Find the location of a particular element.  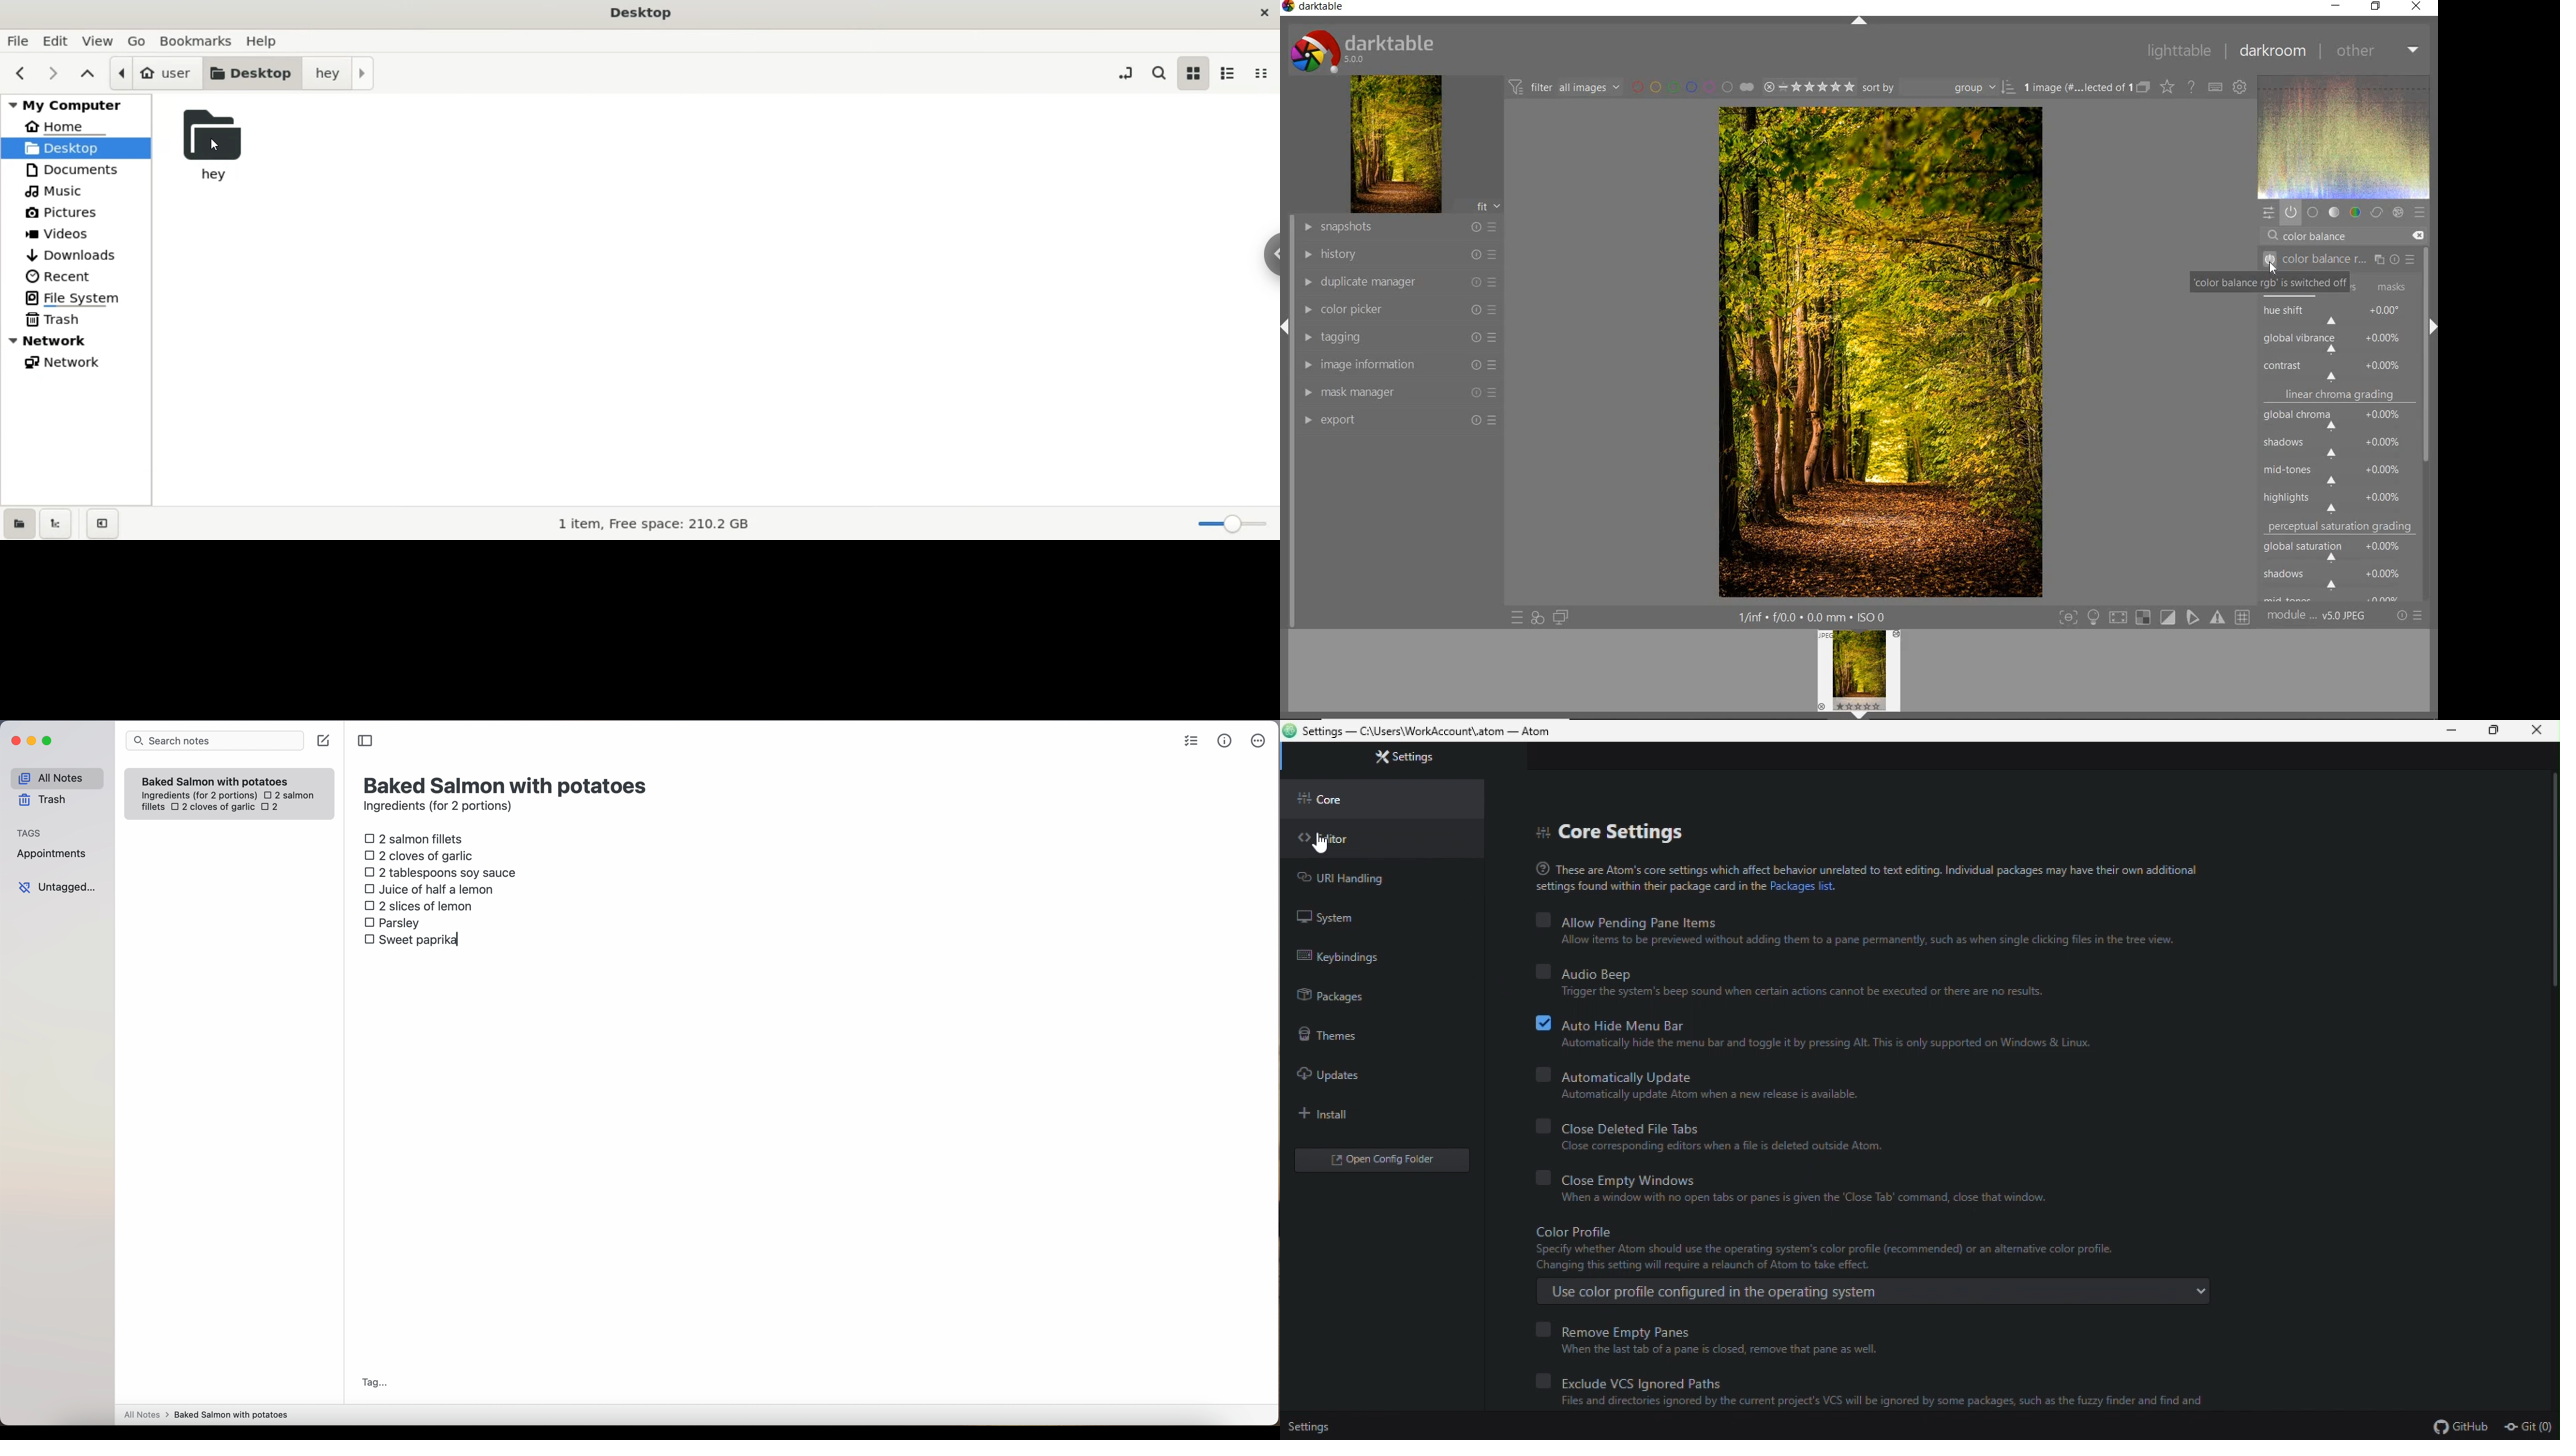

Allow items to be previewed without adding them to a pane permanently, such as when single clicking files in the tree view. is located at coordinates (1859, 941).